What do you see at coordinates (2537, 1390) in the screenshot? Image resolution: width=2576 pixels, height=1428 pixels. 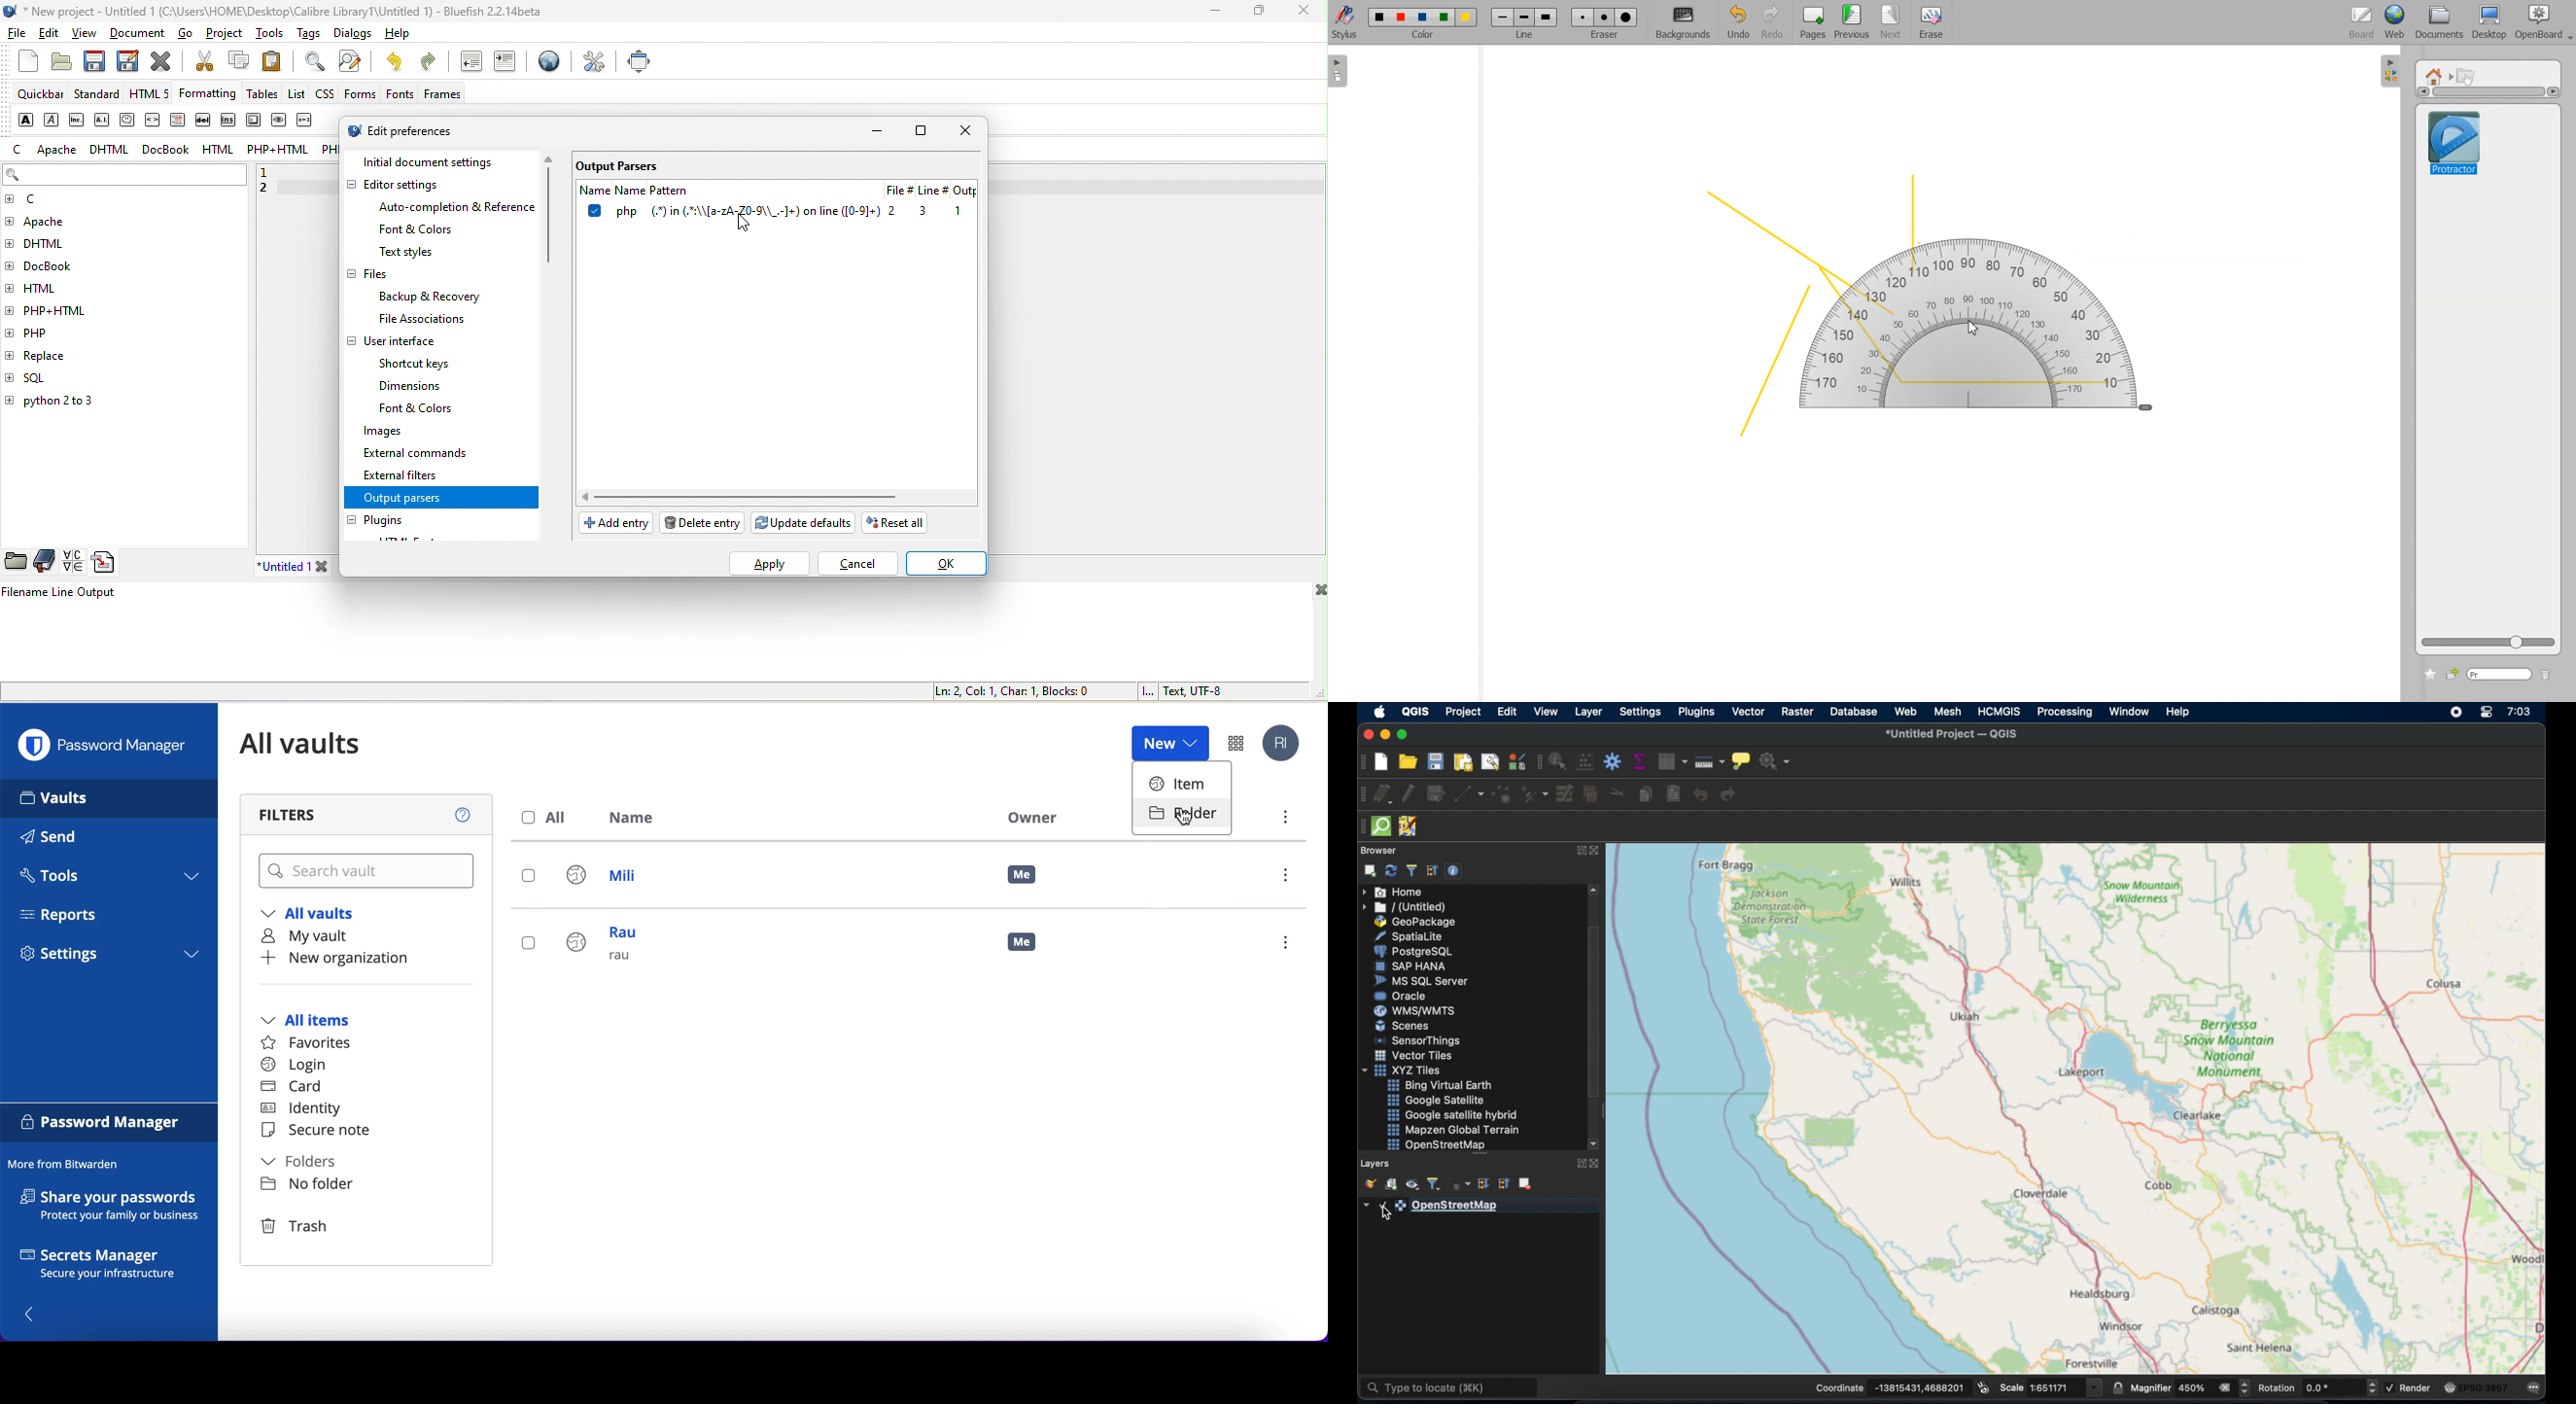 I see `messages` at bounding box center [2537, 1390].